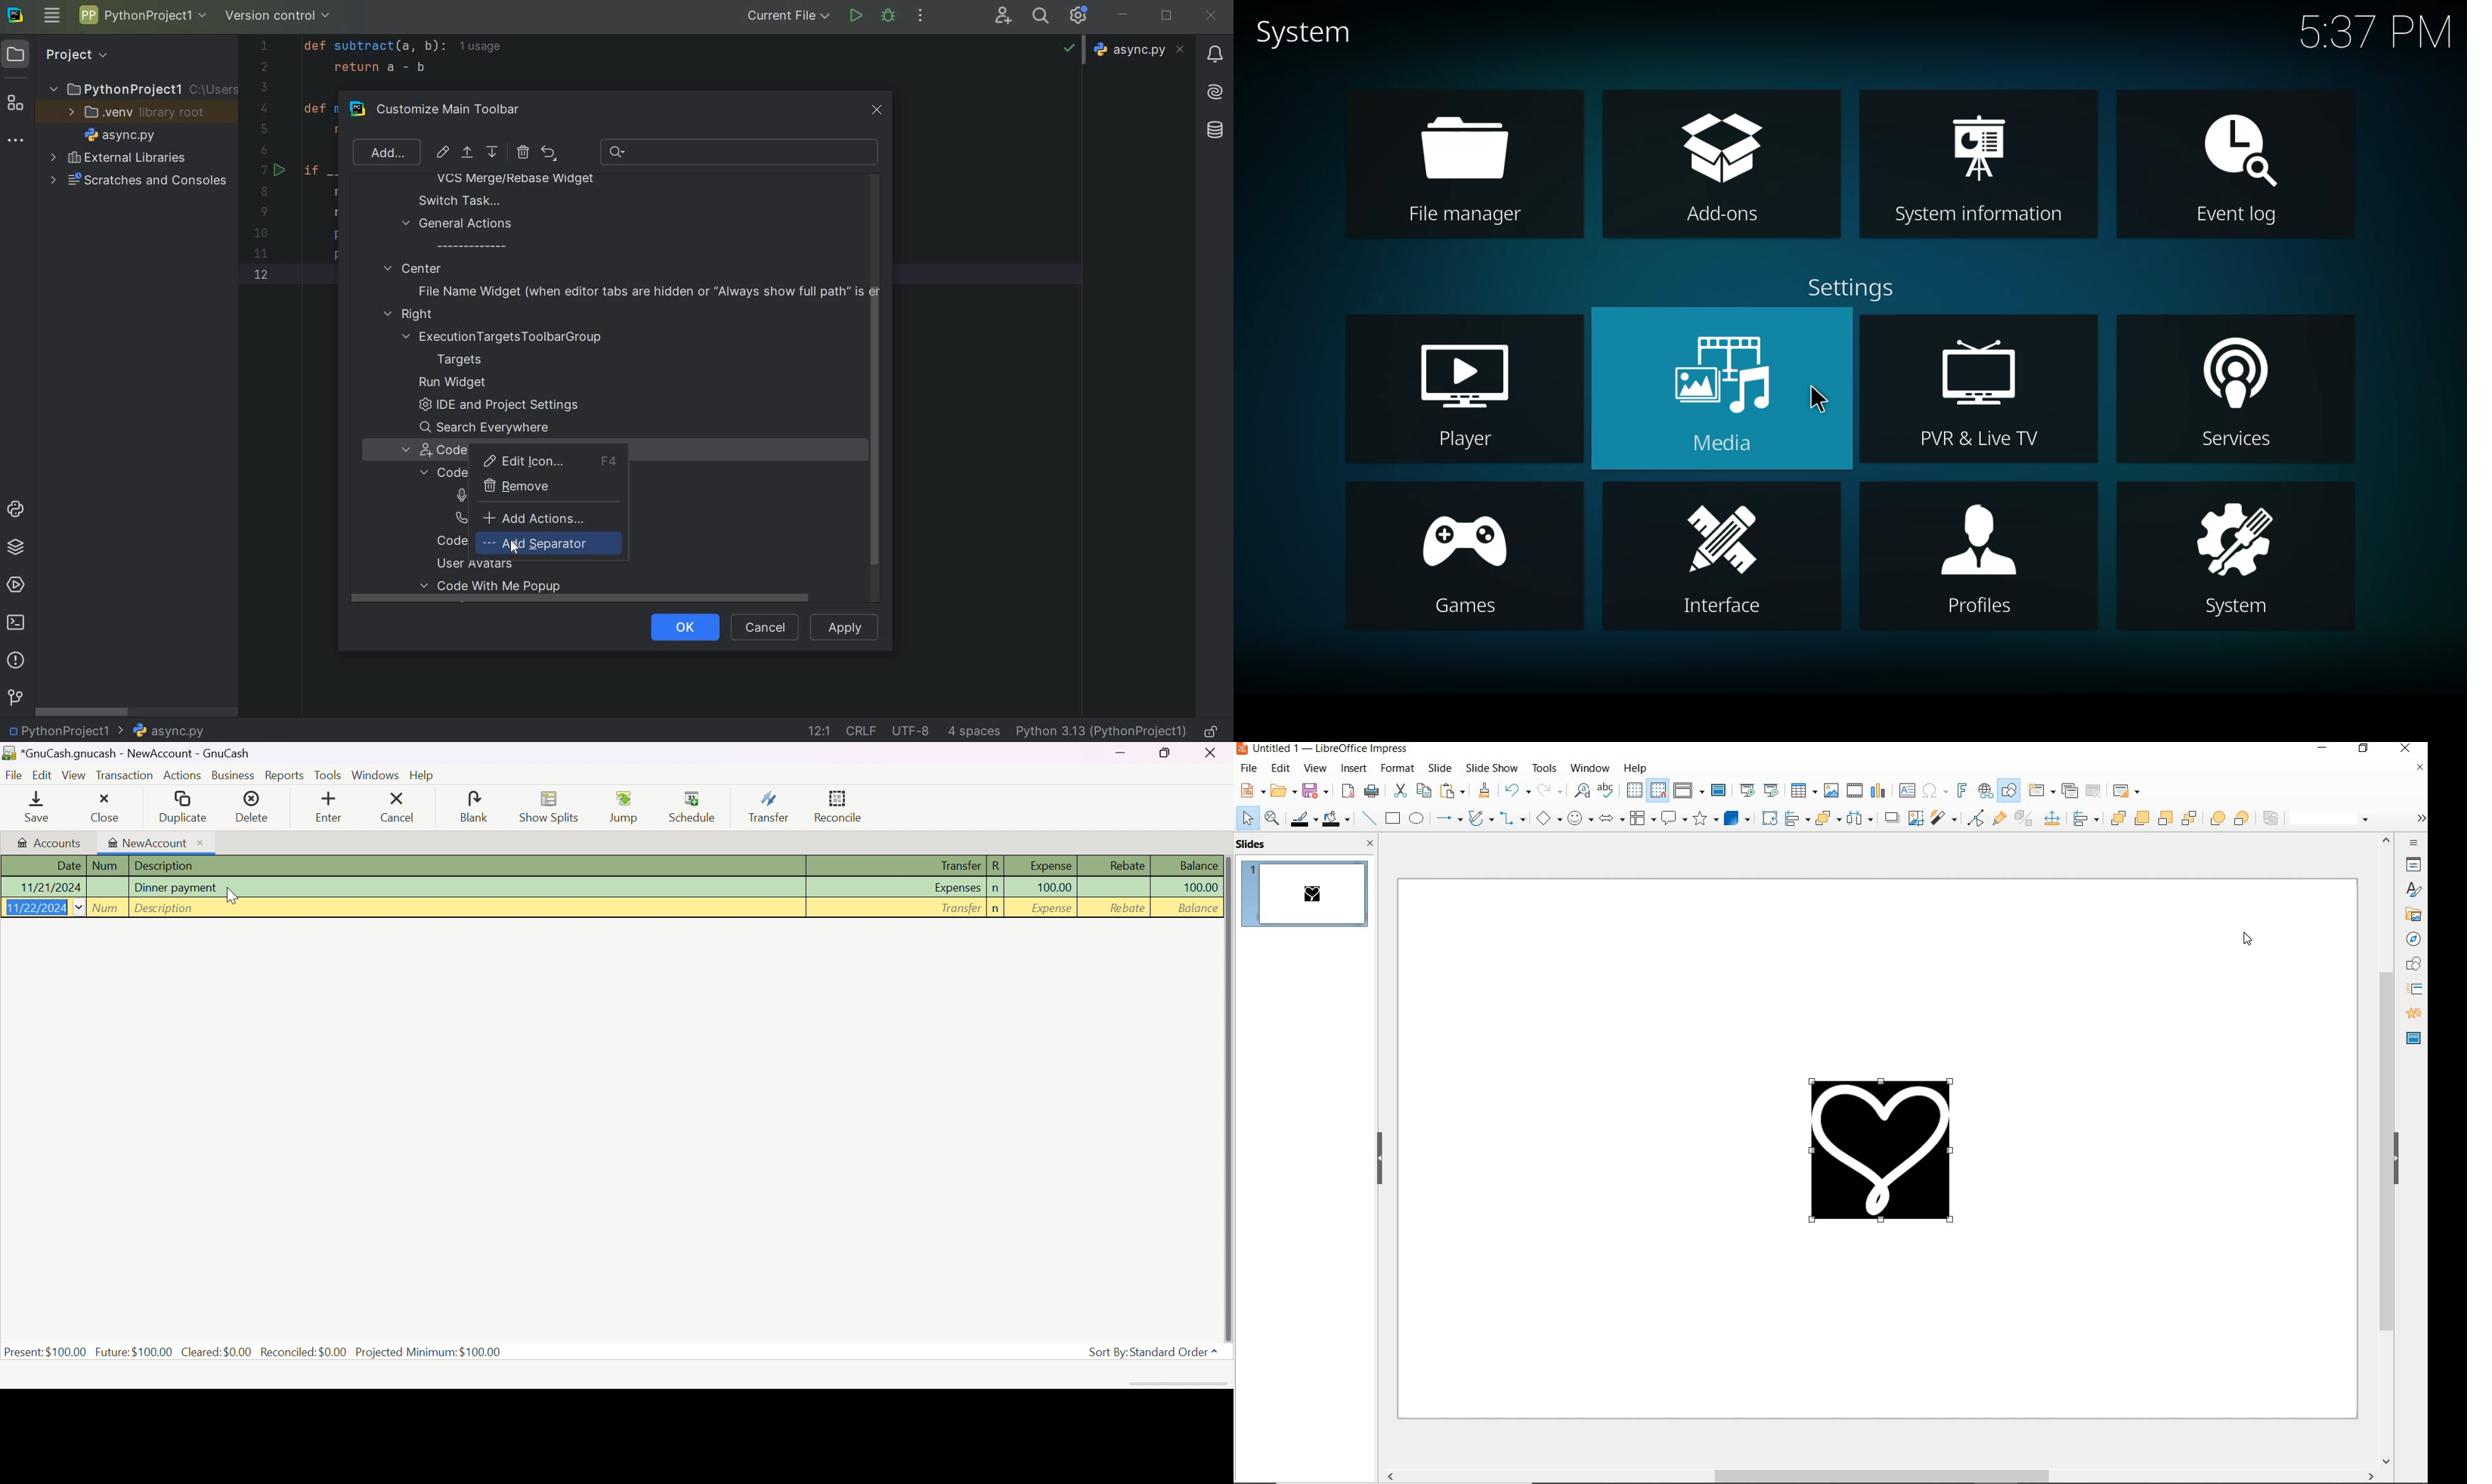 This screenshot has height=1484, width=2492. What do you see at coordinates (422, 776) in the screenshot?
I see `Help` at bounding box center [422, 776].